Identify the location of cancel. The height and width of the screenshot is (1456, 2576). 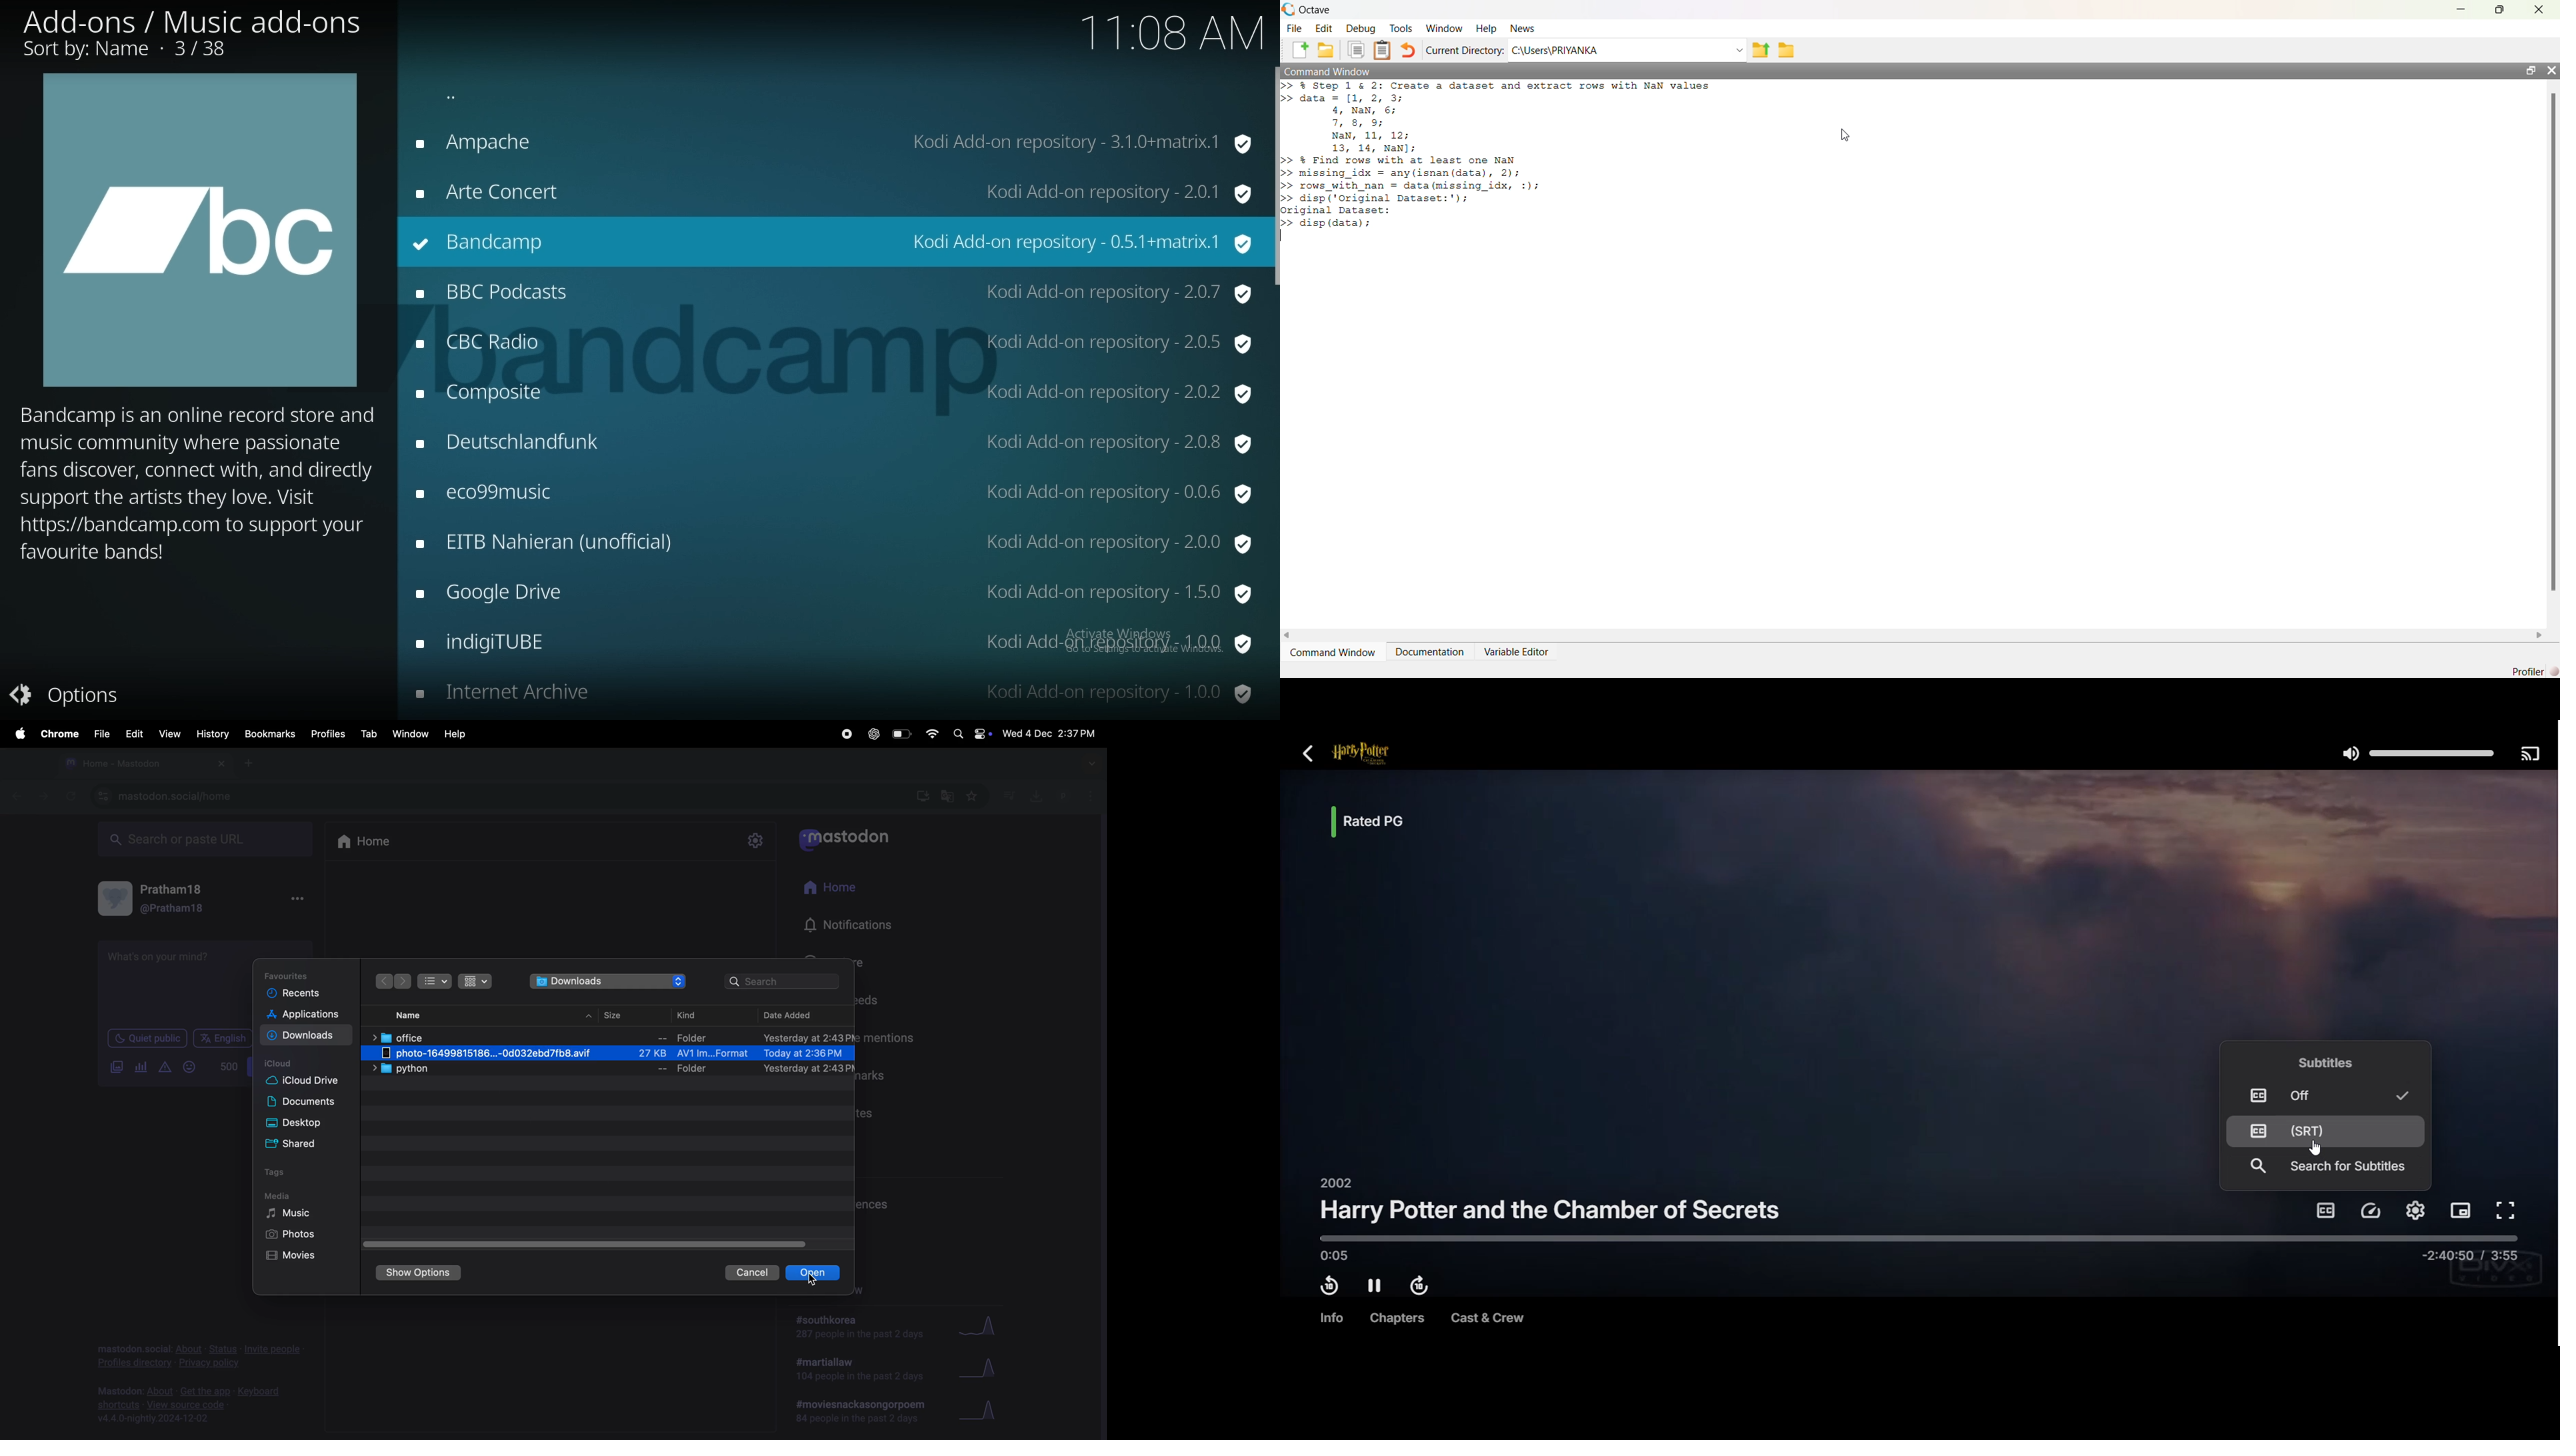
(752, 1272).